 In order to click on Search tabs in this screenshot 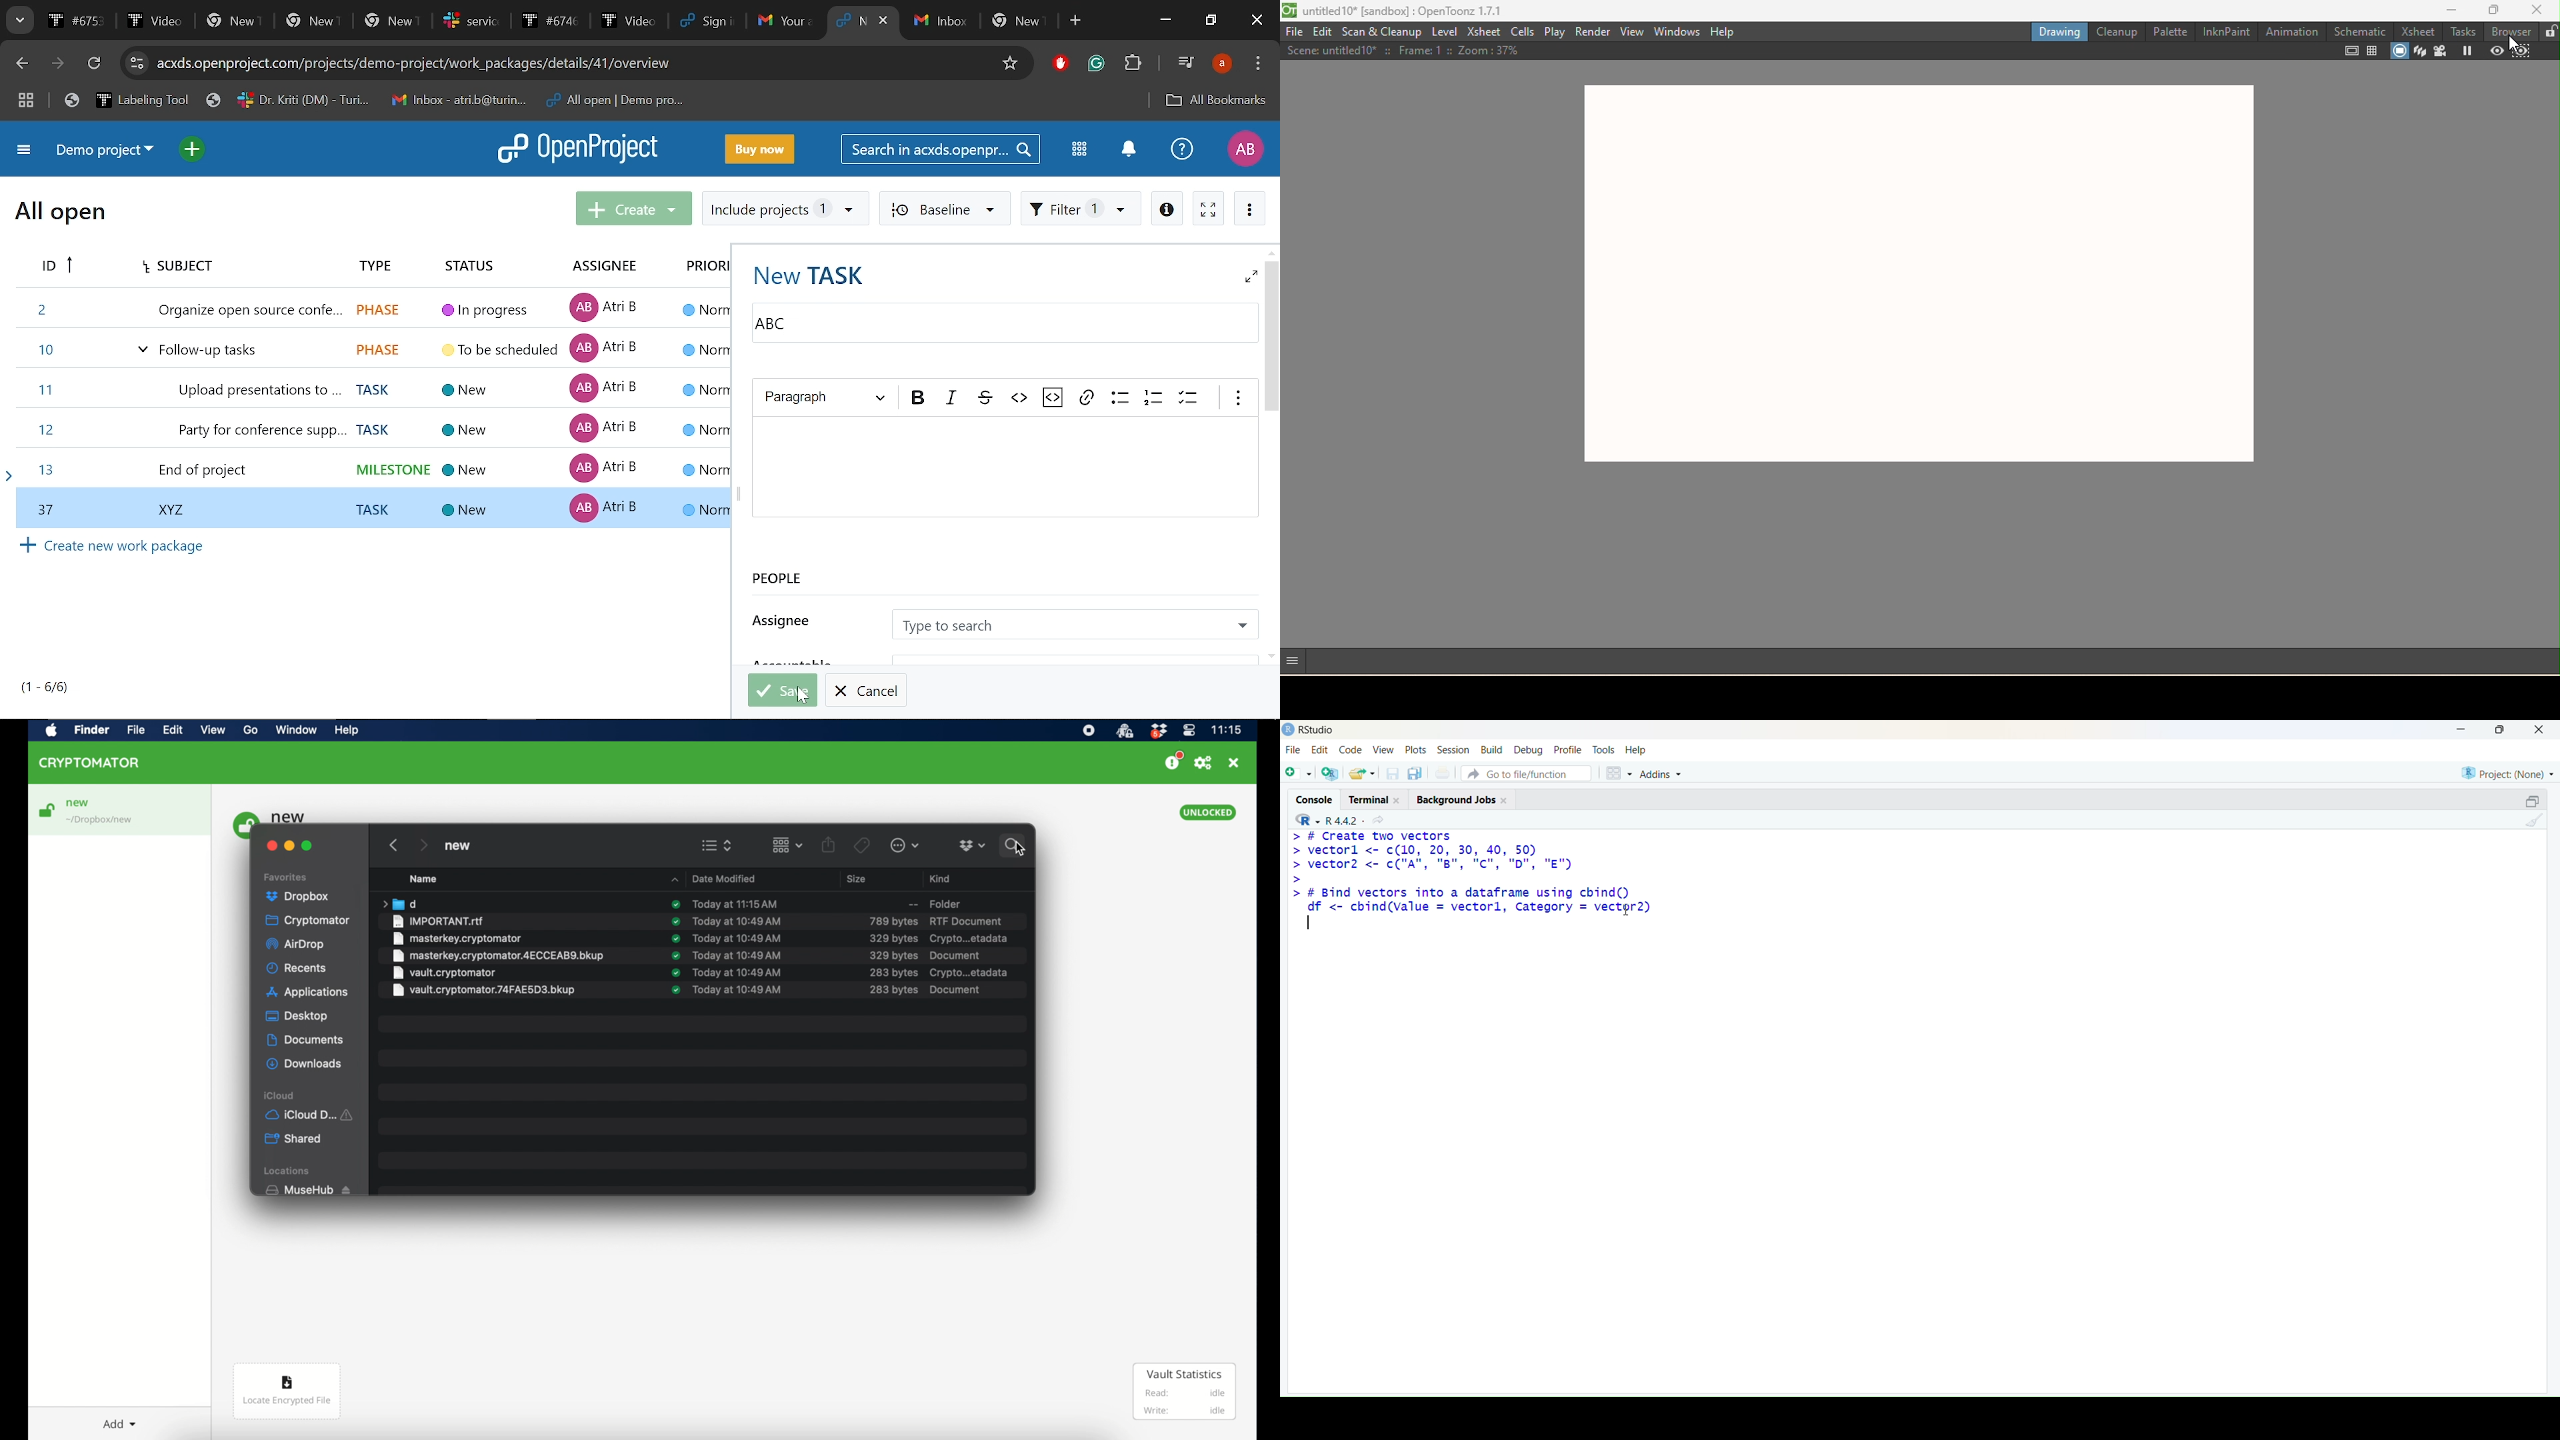, I will do `click(18, 20)`.